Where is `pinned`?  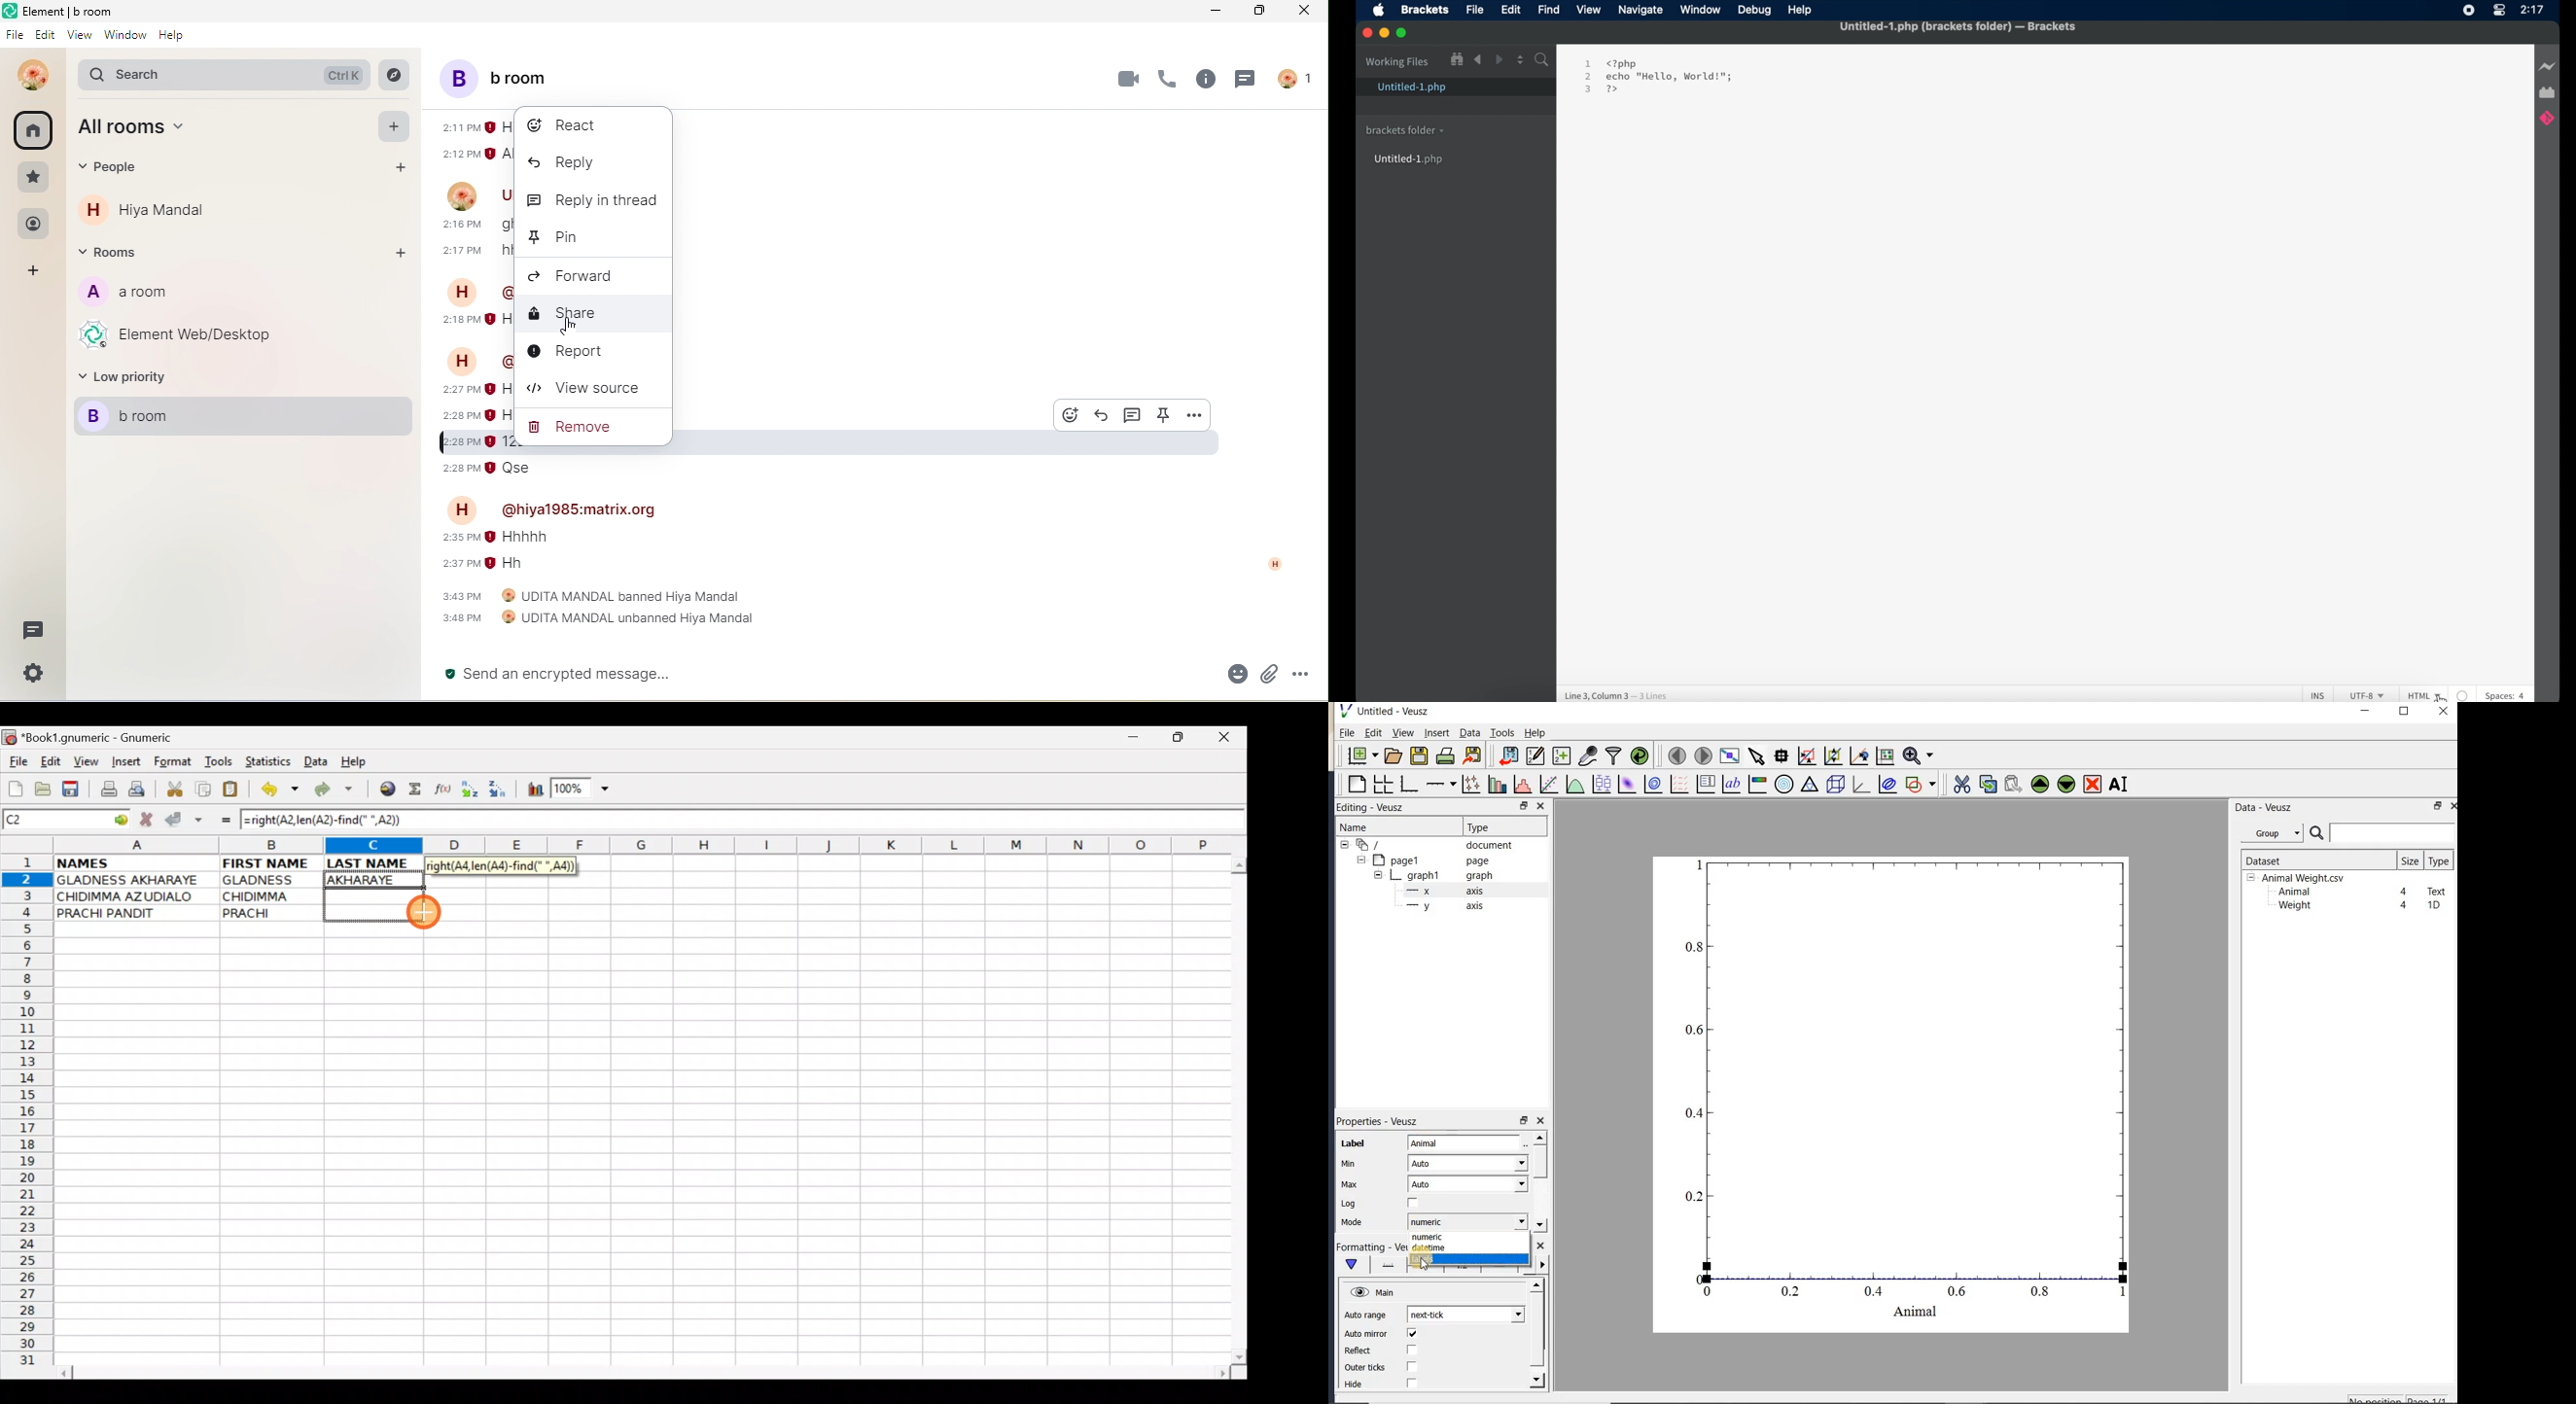 pinned is located at coordinates (1165, 415).